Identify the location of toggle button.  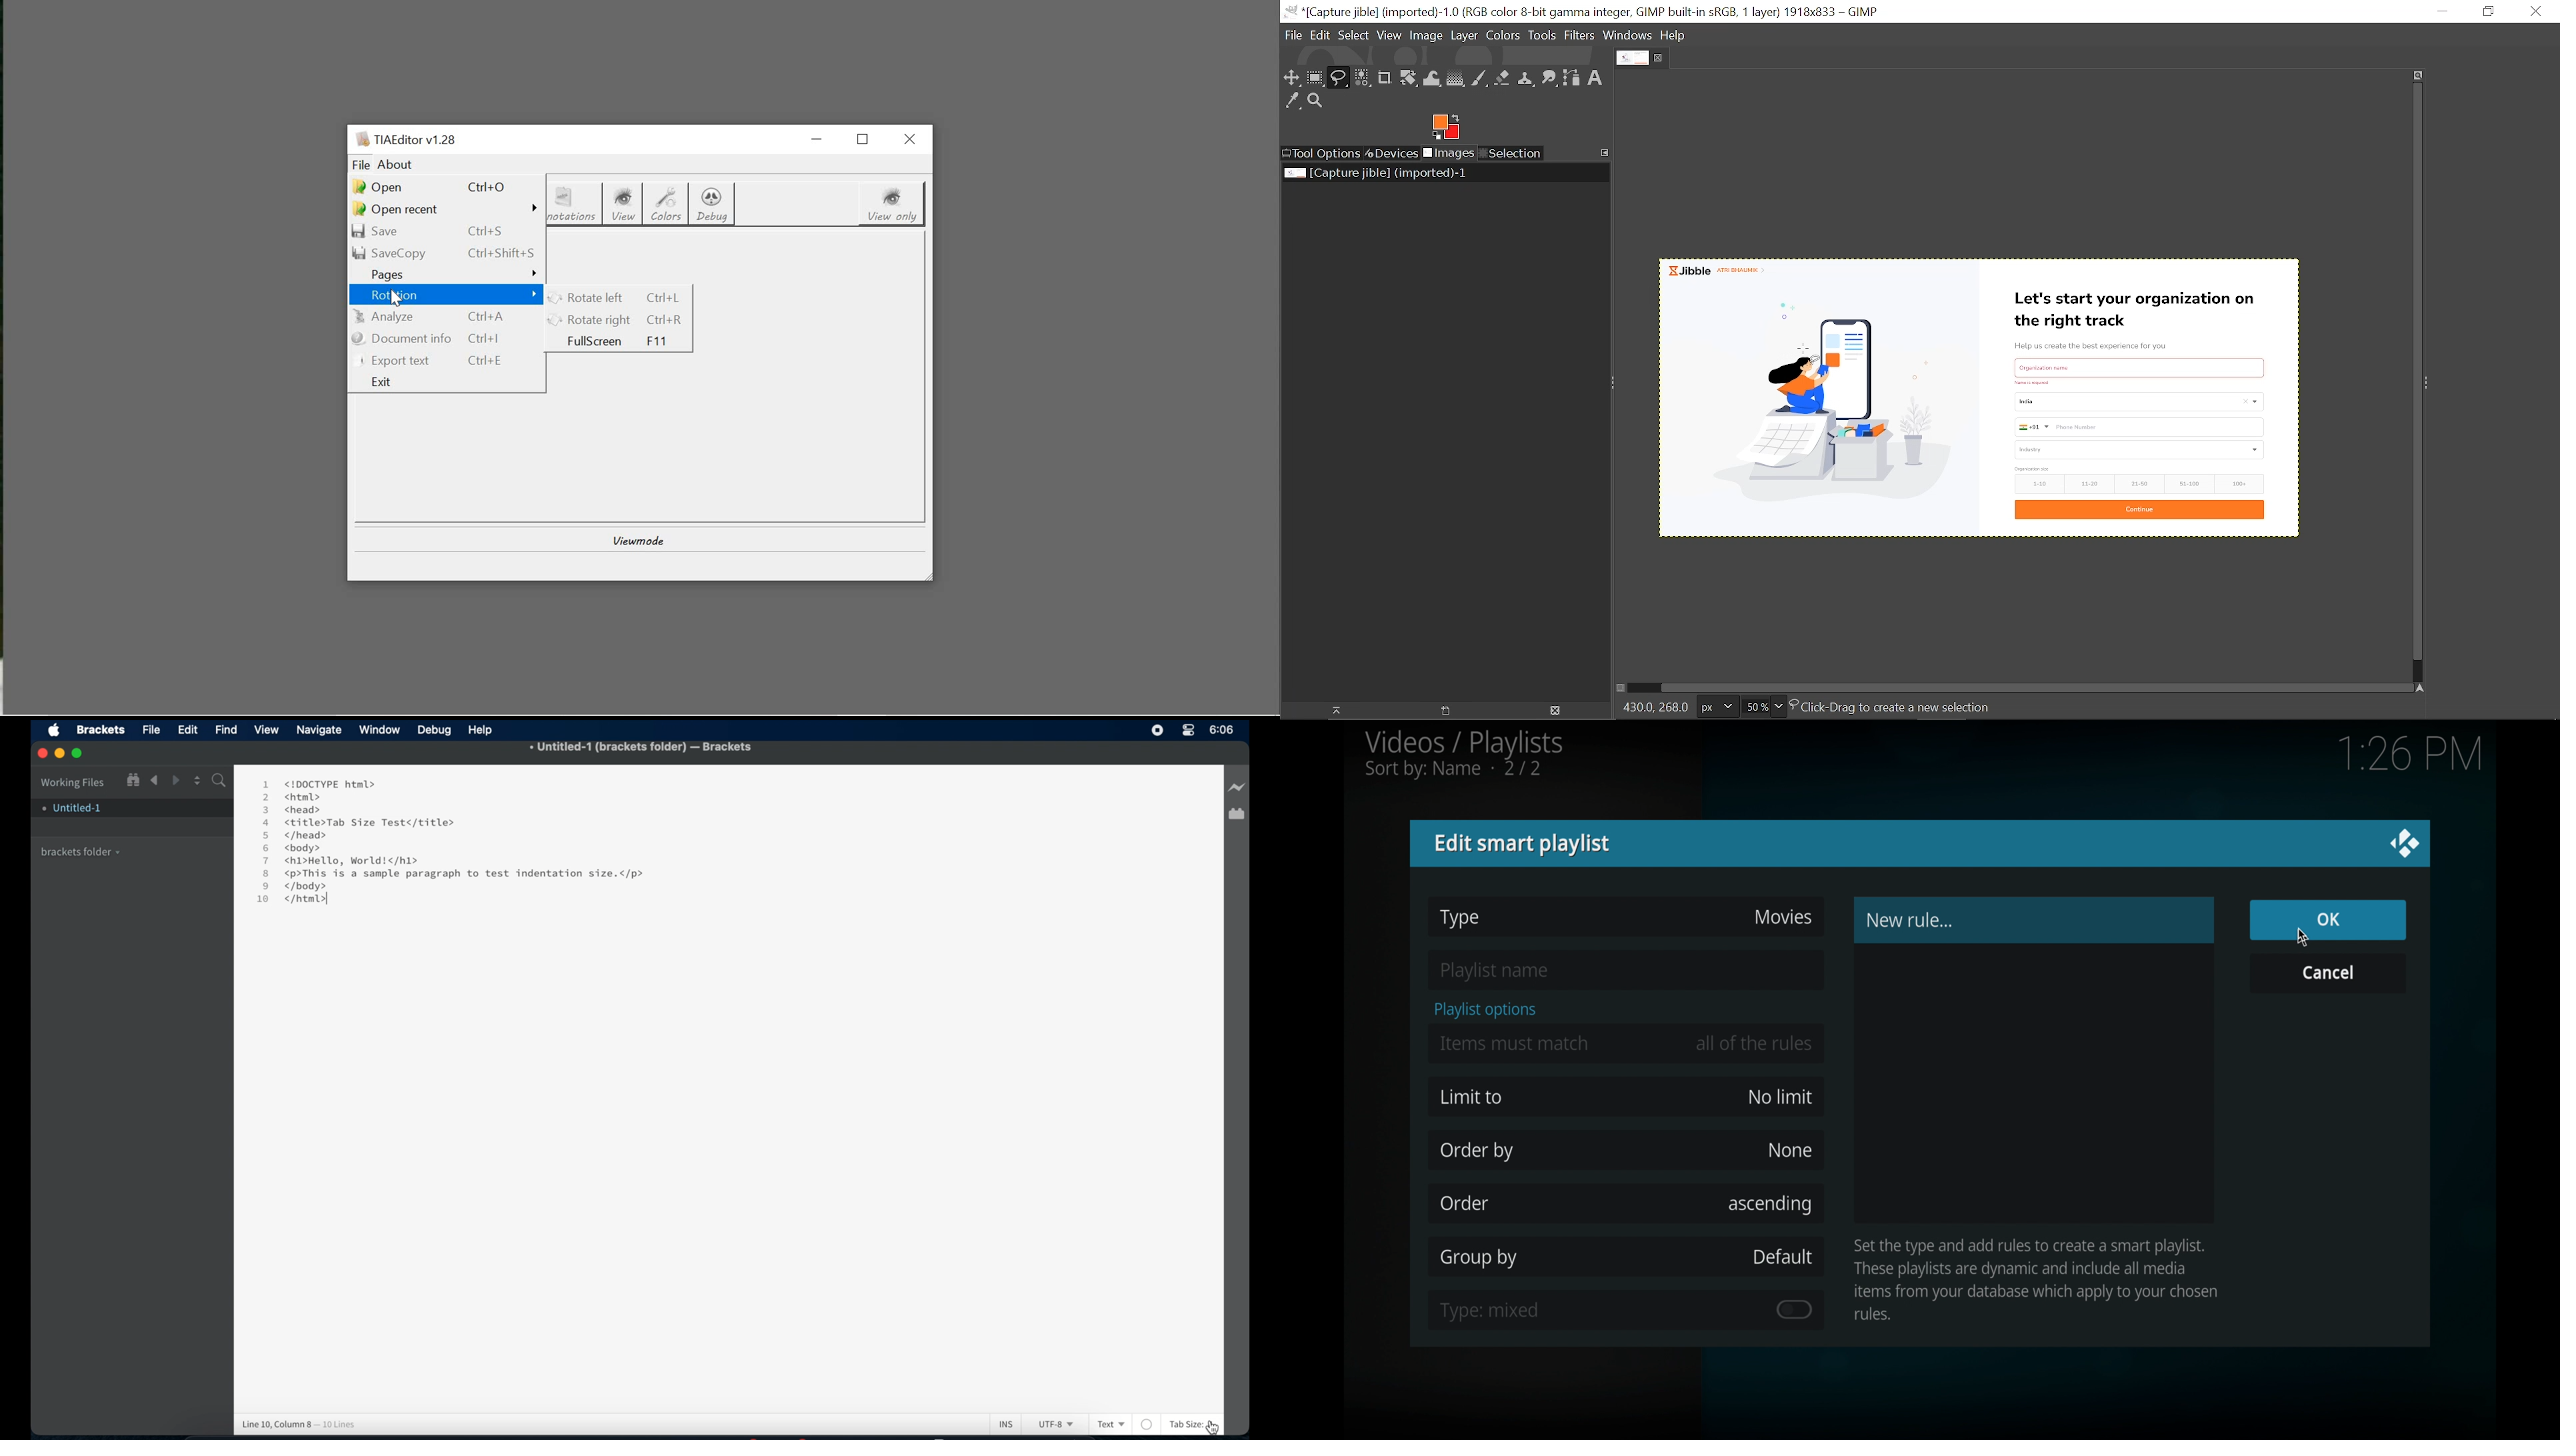
(1795, 1309).